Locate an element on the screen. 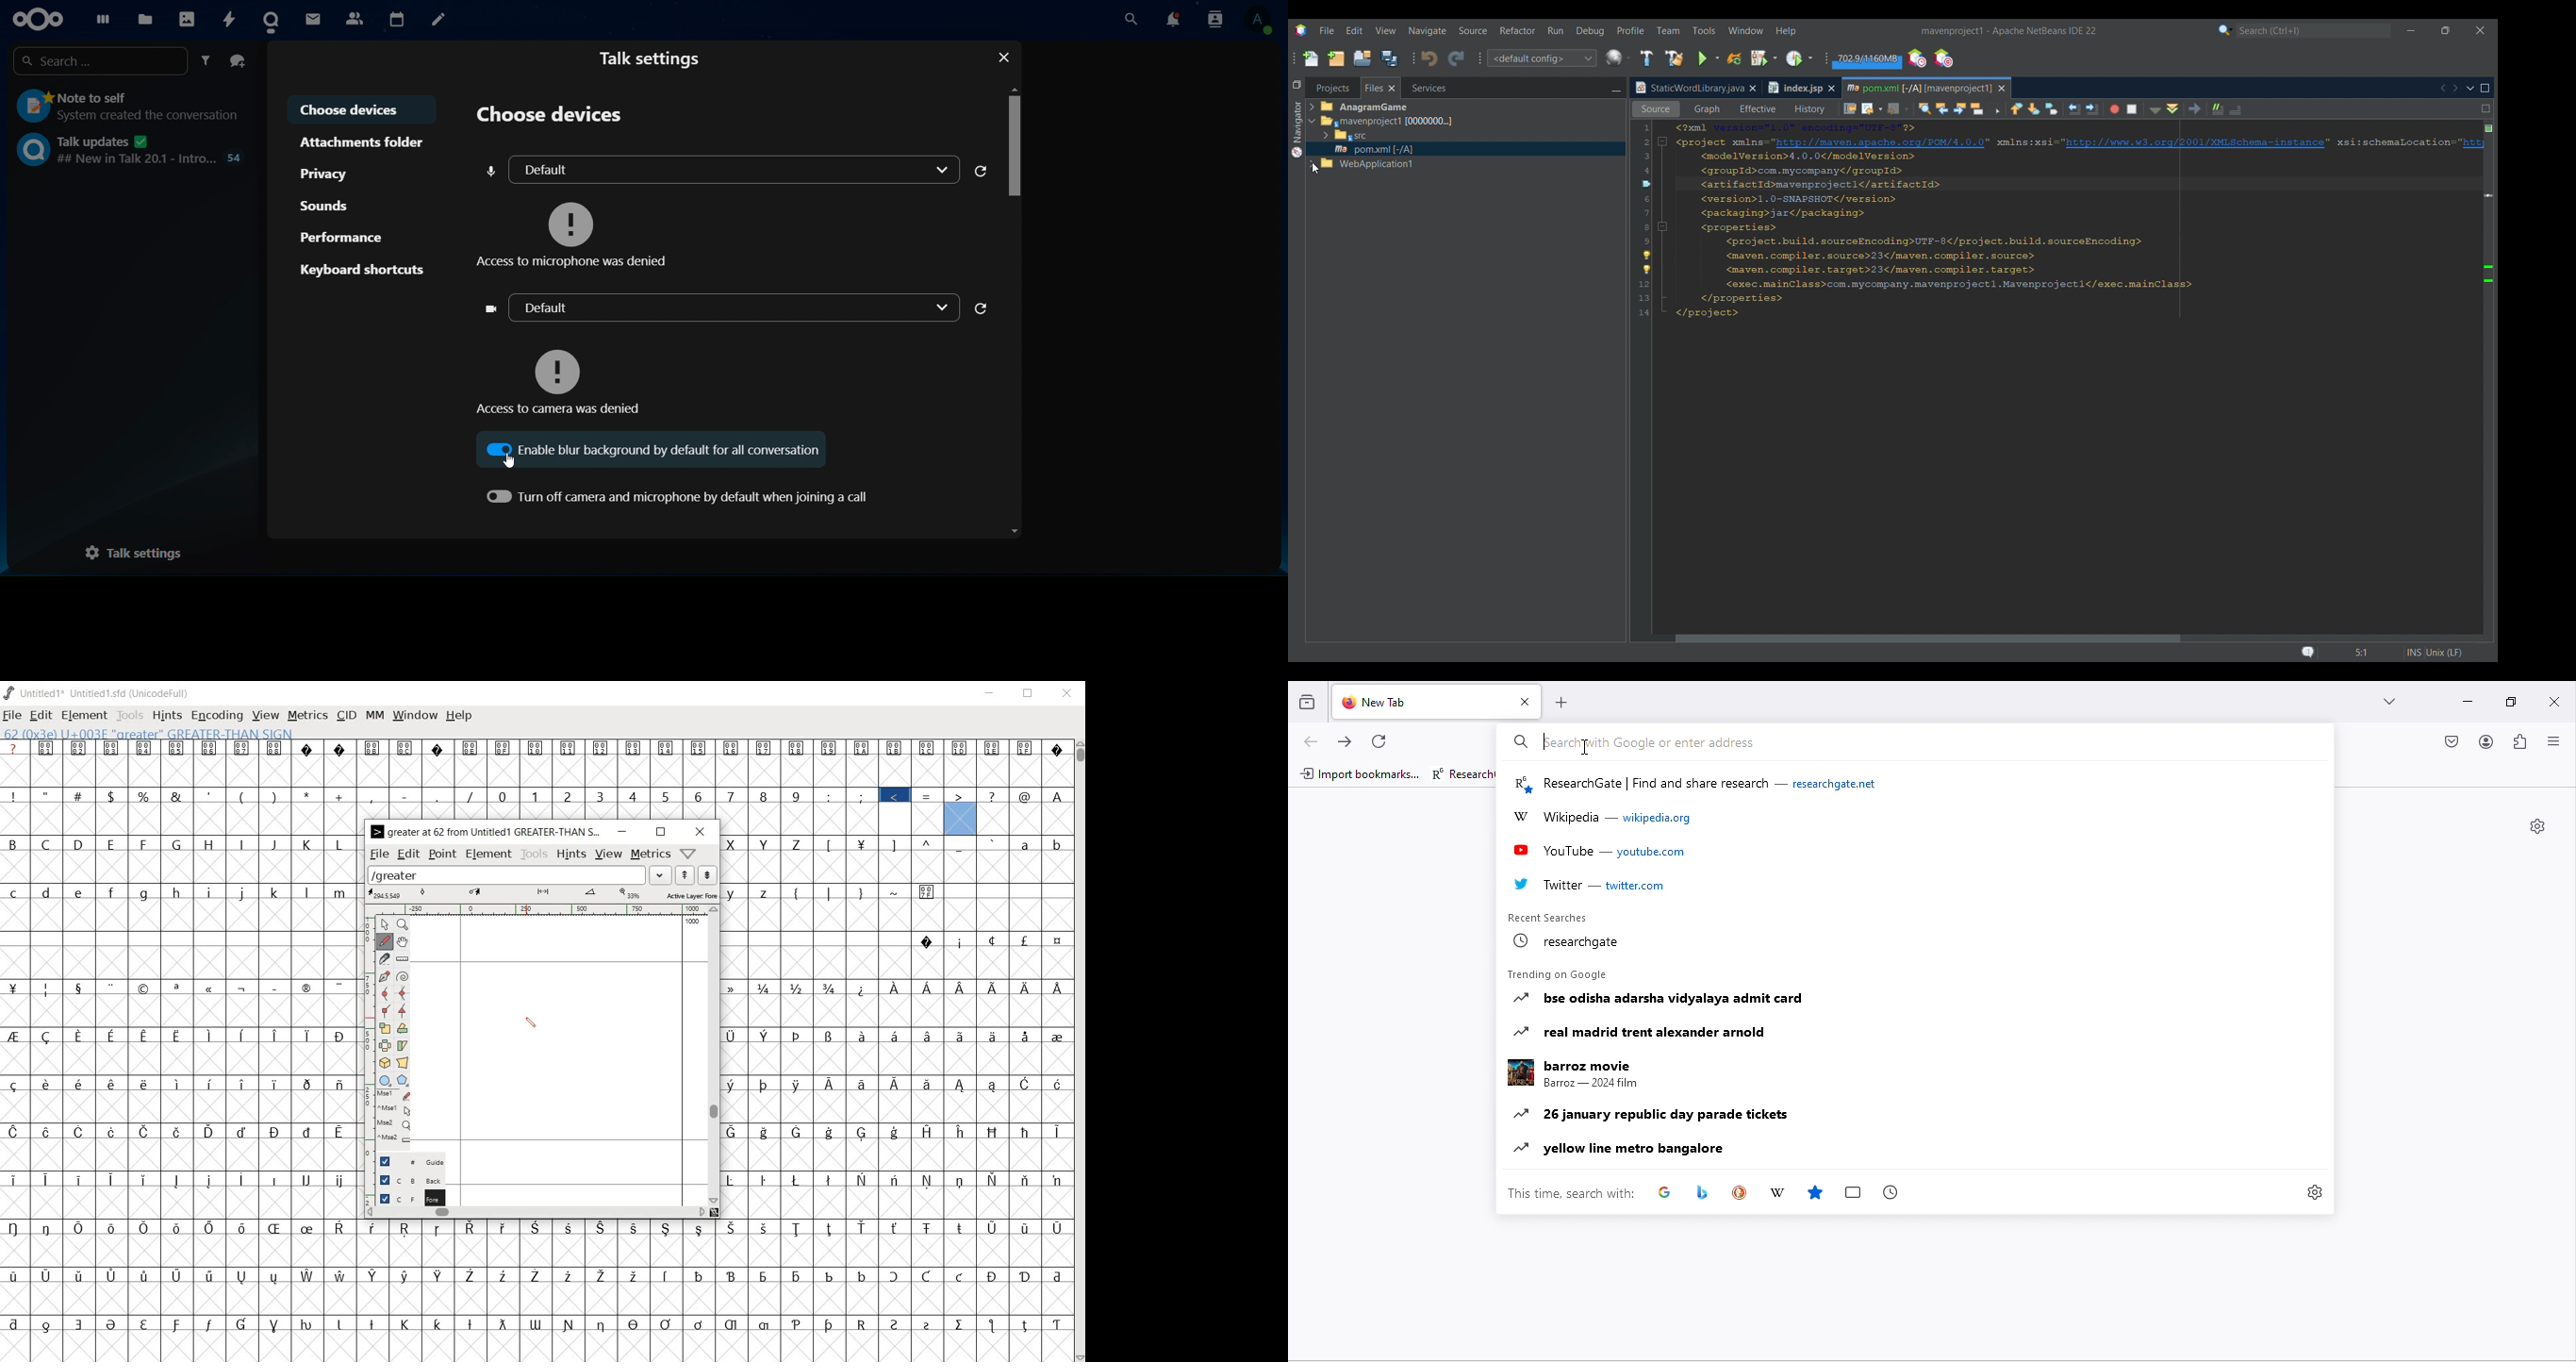  minimize is located at coordinates (2469, 702).